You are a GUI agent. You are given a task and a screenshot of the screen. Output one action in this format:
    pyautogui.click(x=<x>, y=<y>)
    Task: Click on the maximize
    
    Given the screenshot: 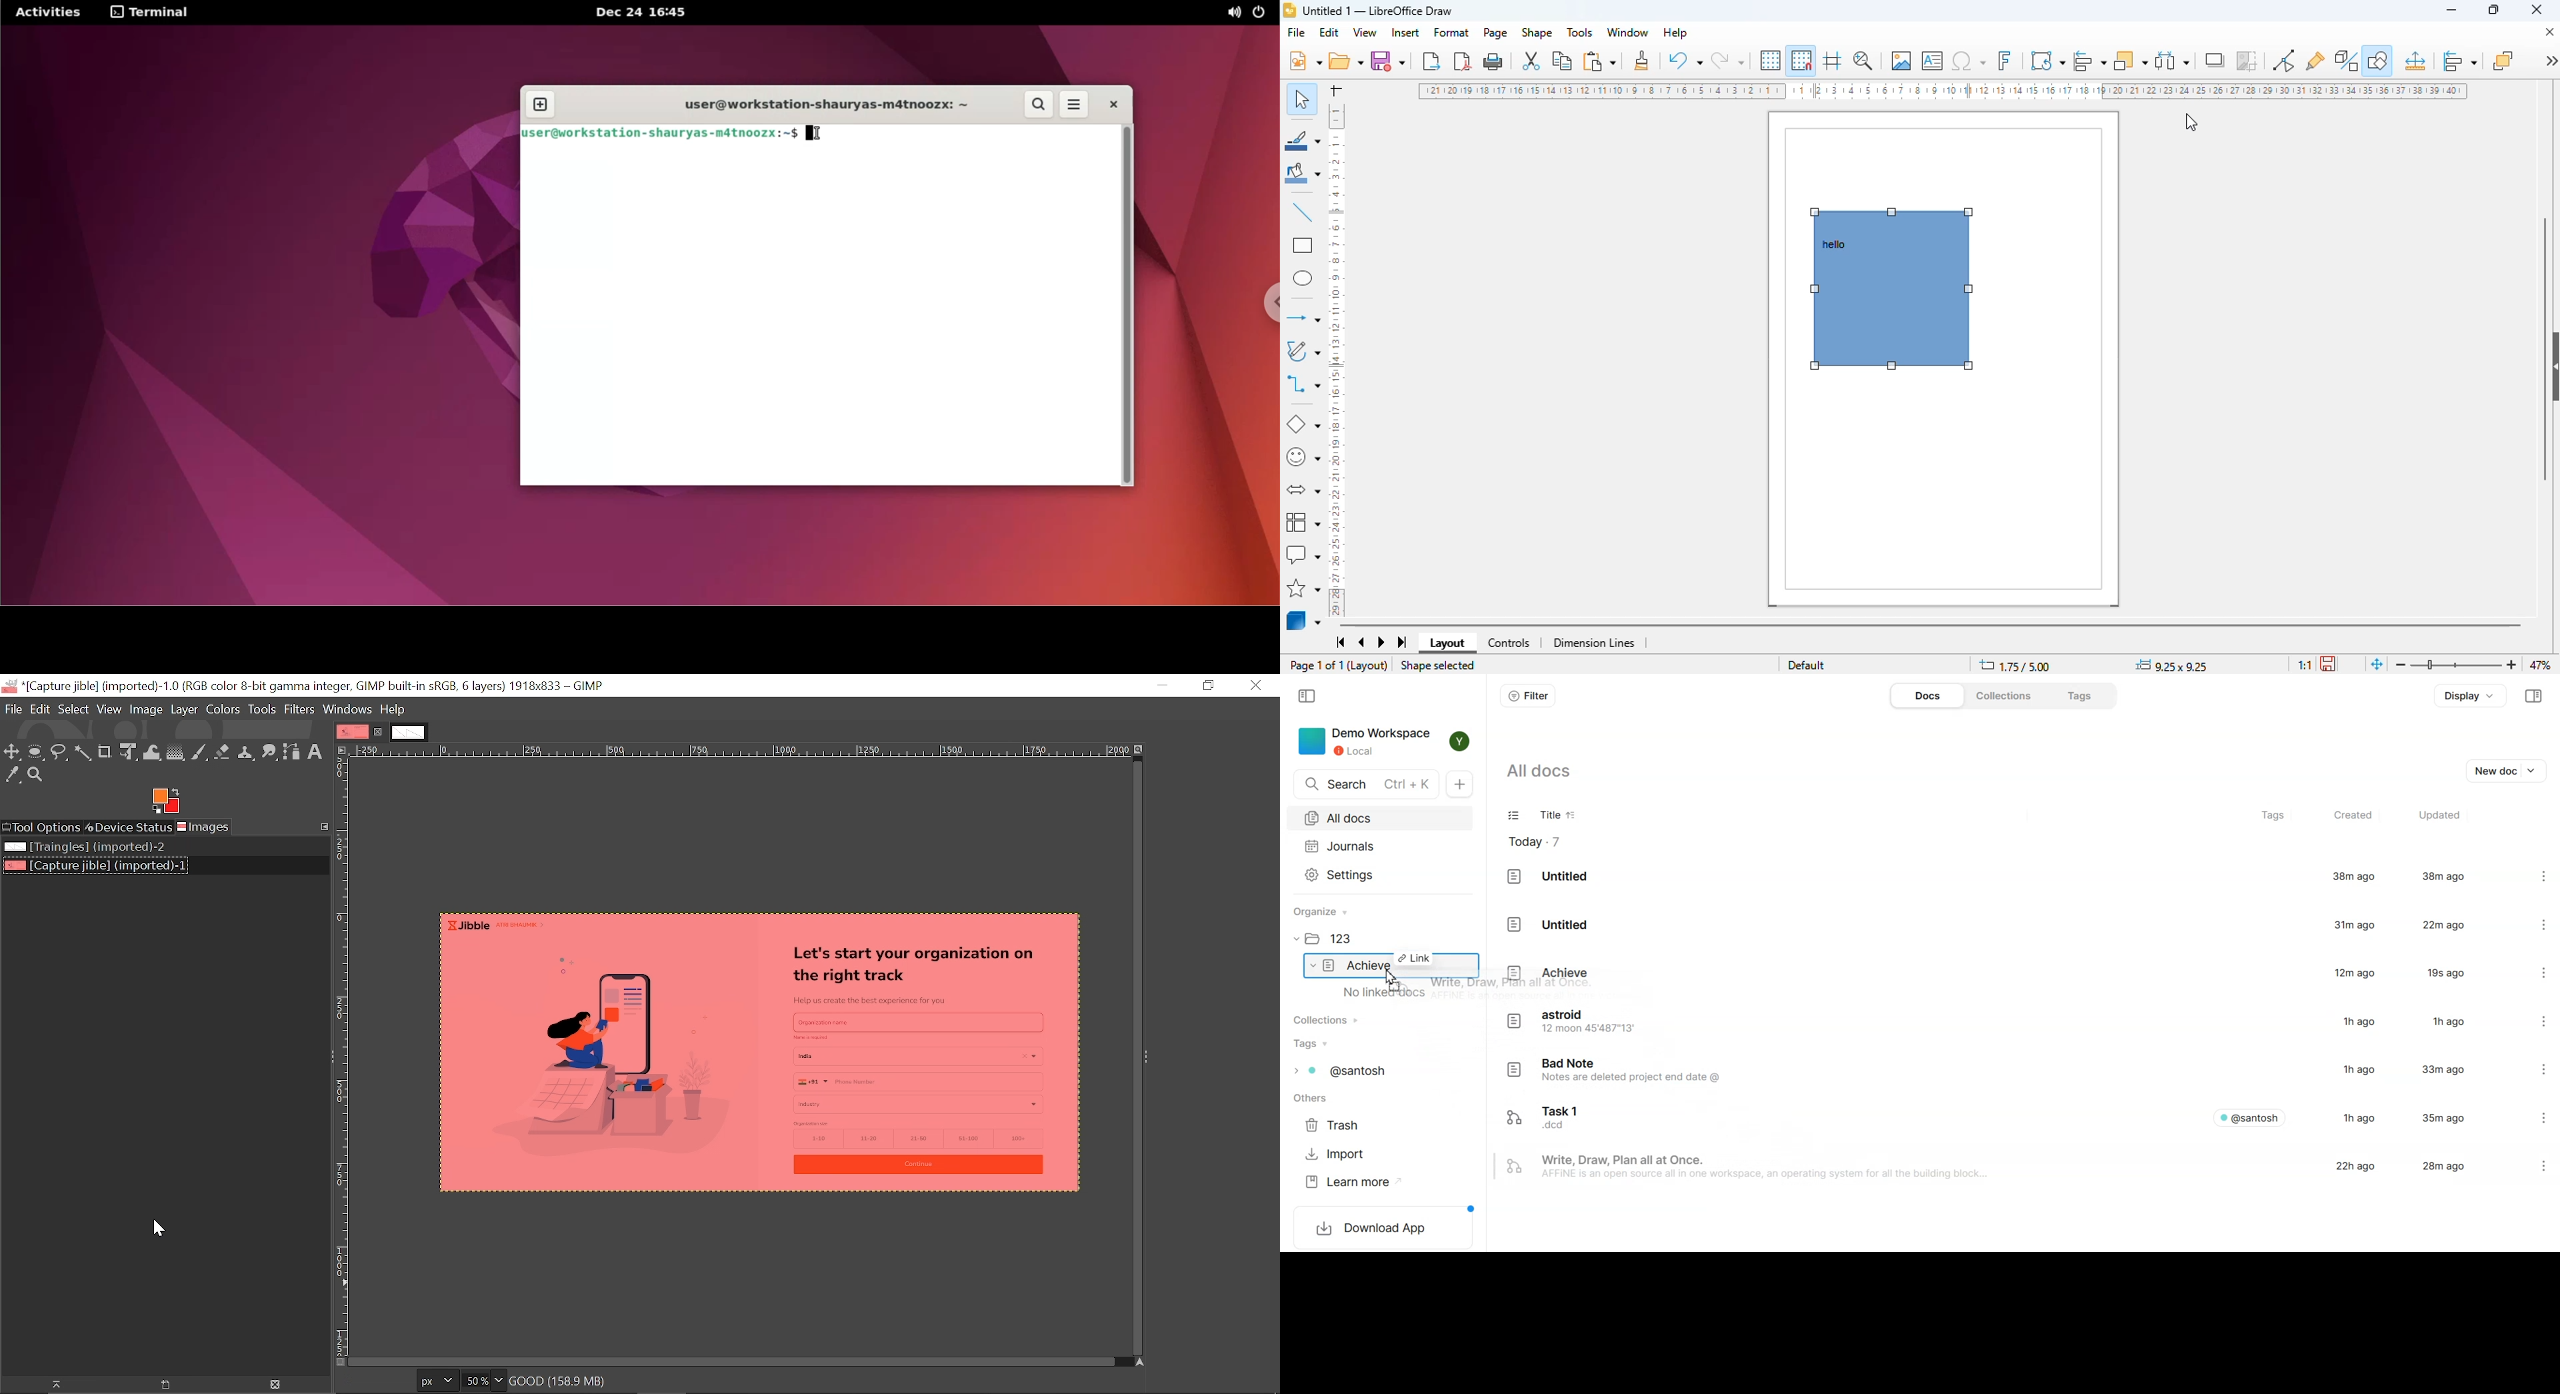 What is the action you would take?
    pyautogui.click(x=2493, y=9)
    